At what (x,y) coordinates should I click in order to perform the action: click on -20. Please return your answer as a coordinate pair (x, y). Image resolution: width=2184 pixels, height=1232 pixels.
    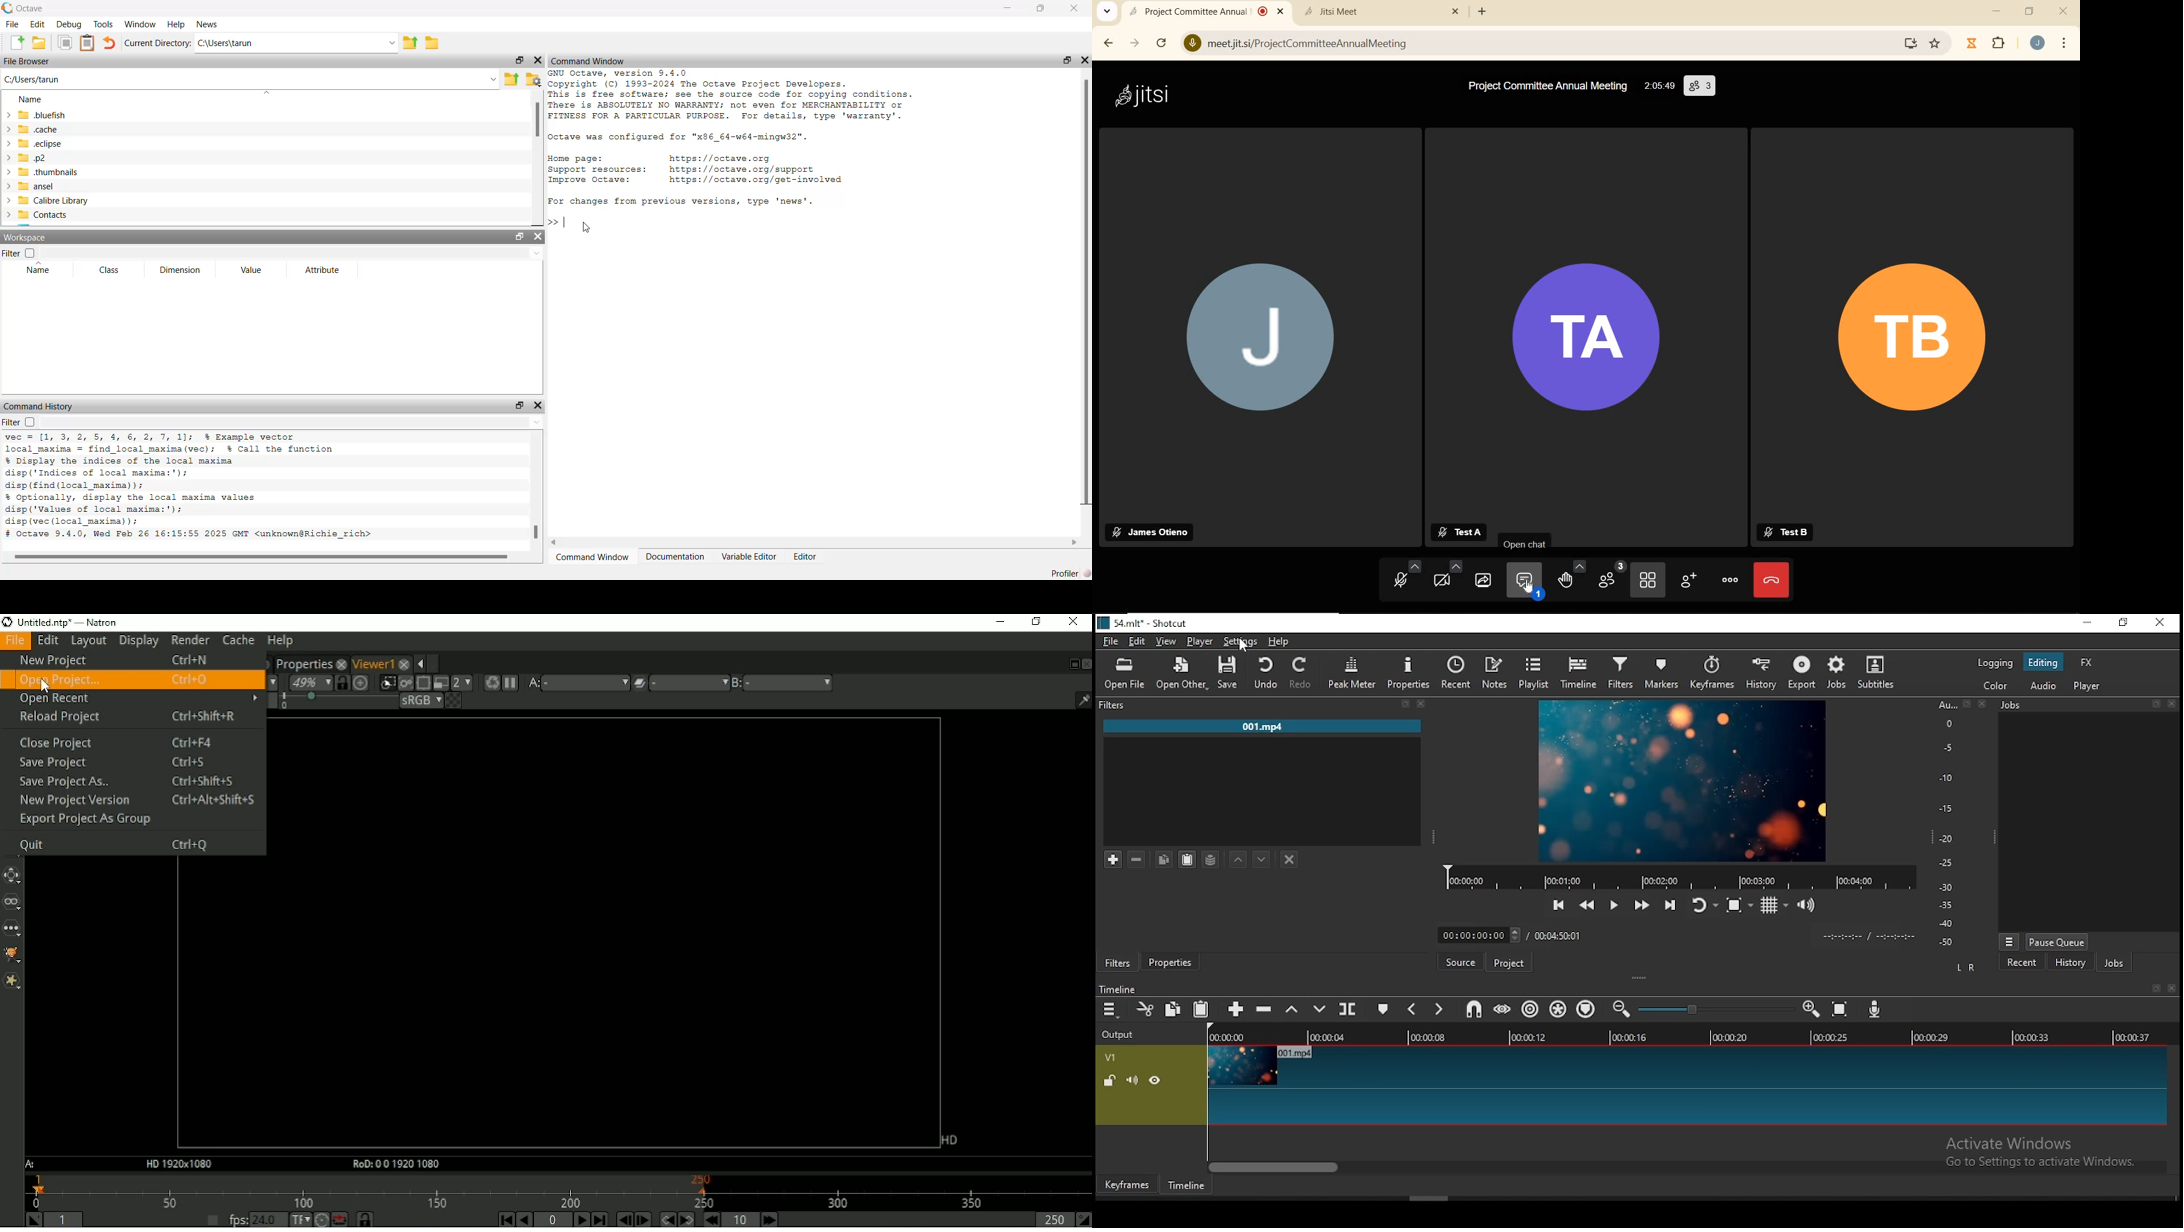
    Looking at the image, I should click on (1946, 838).